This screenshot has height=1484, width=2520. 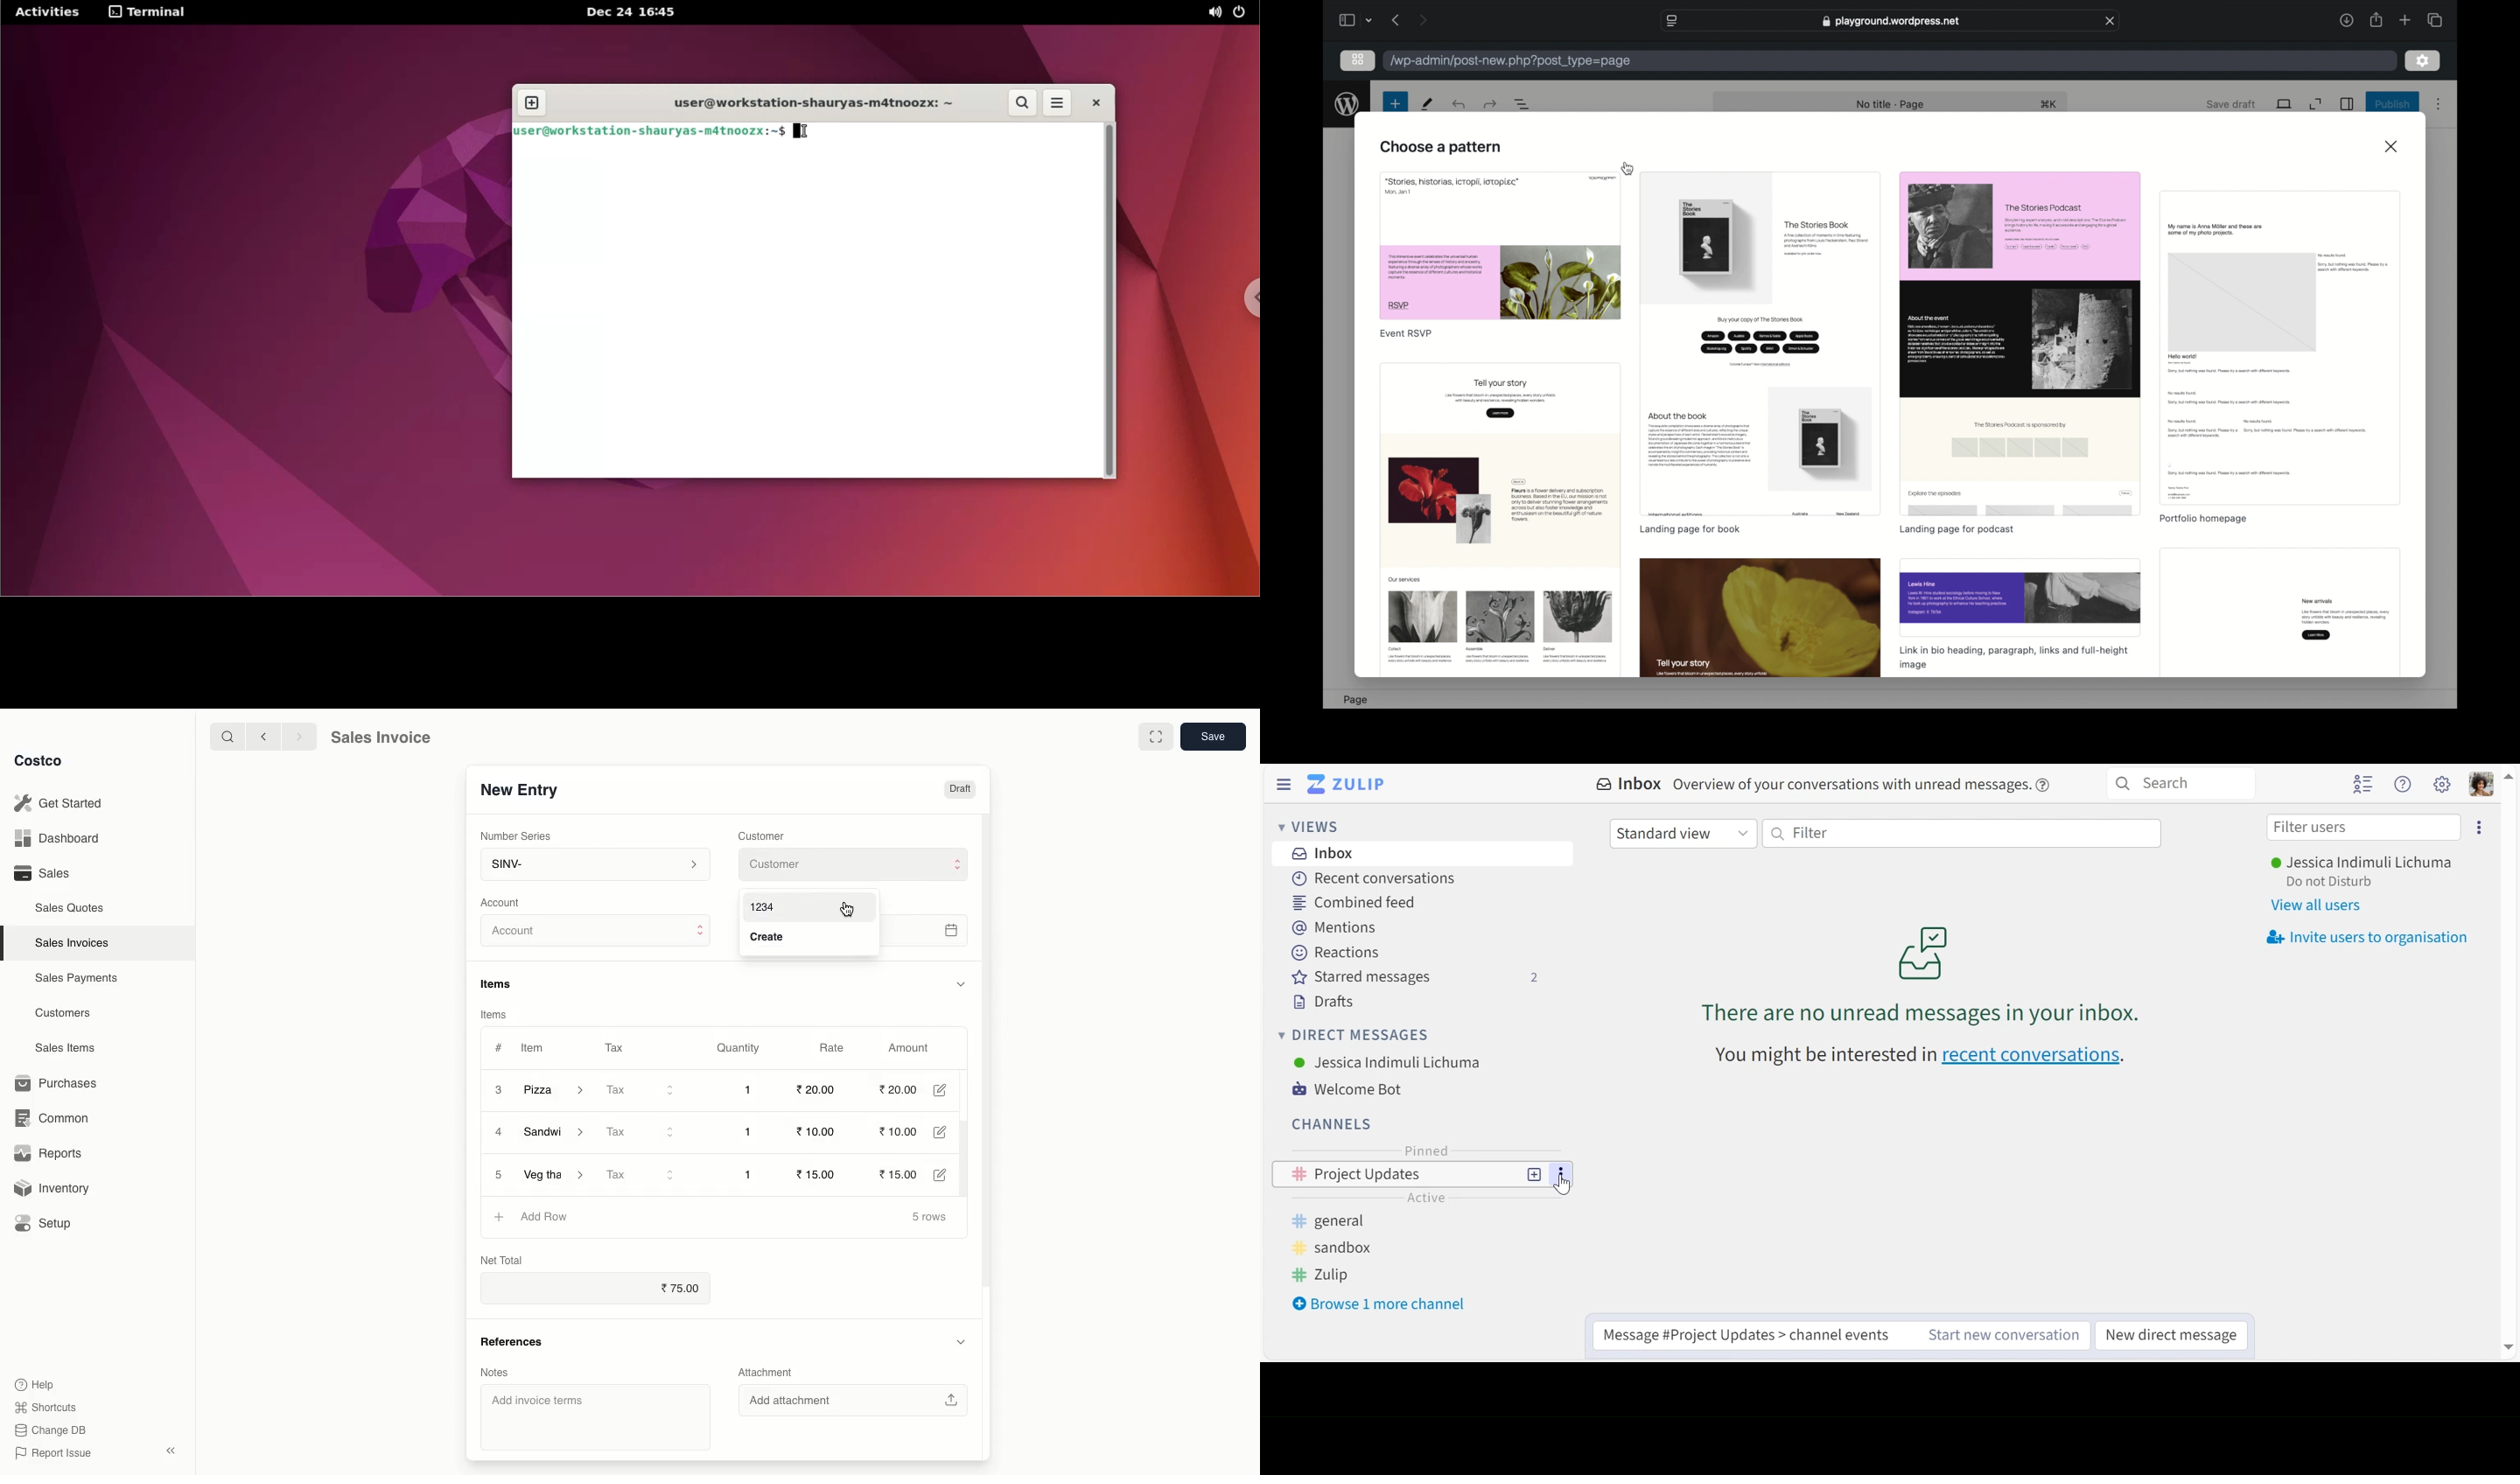 I want to click on Get Started, so click(x=58, y=802).